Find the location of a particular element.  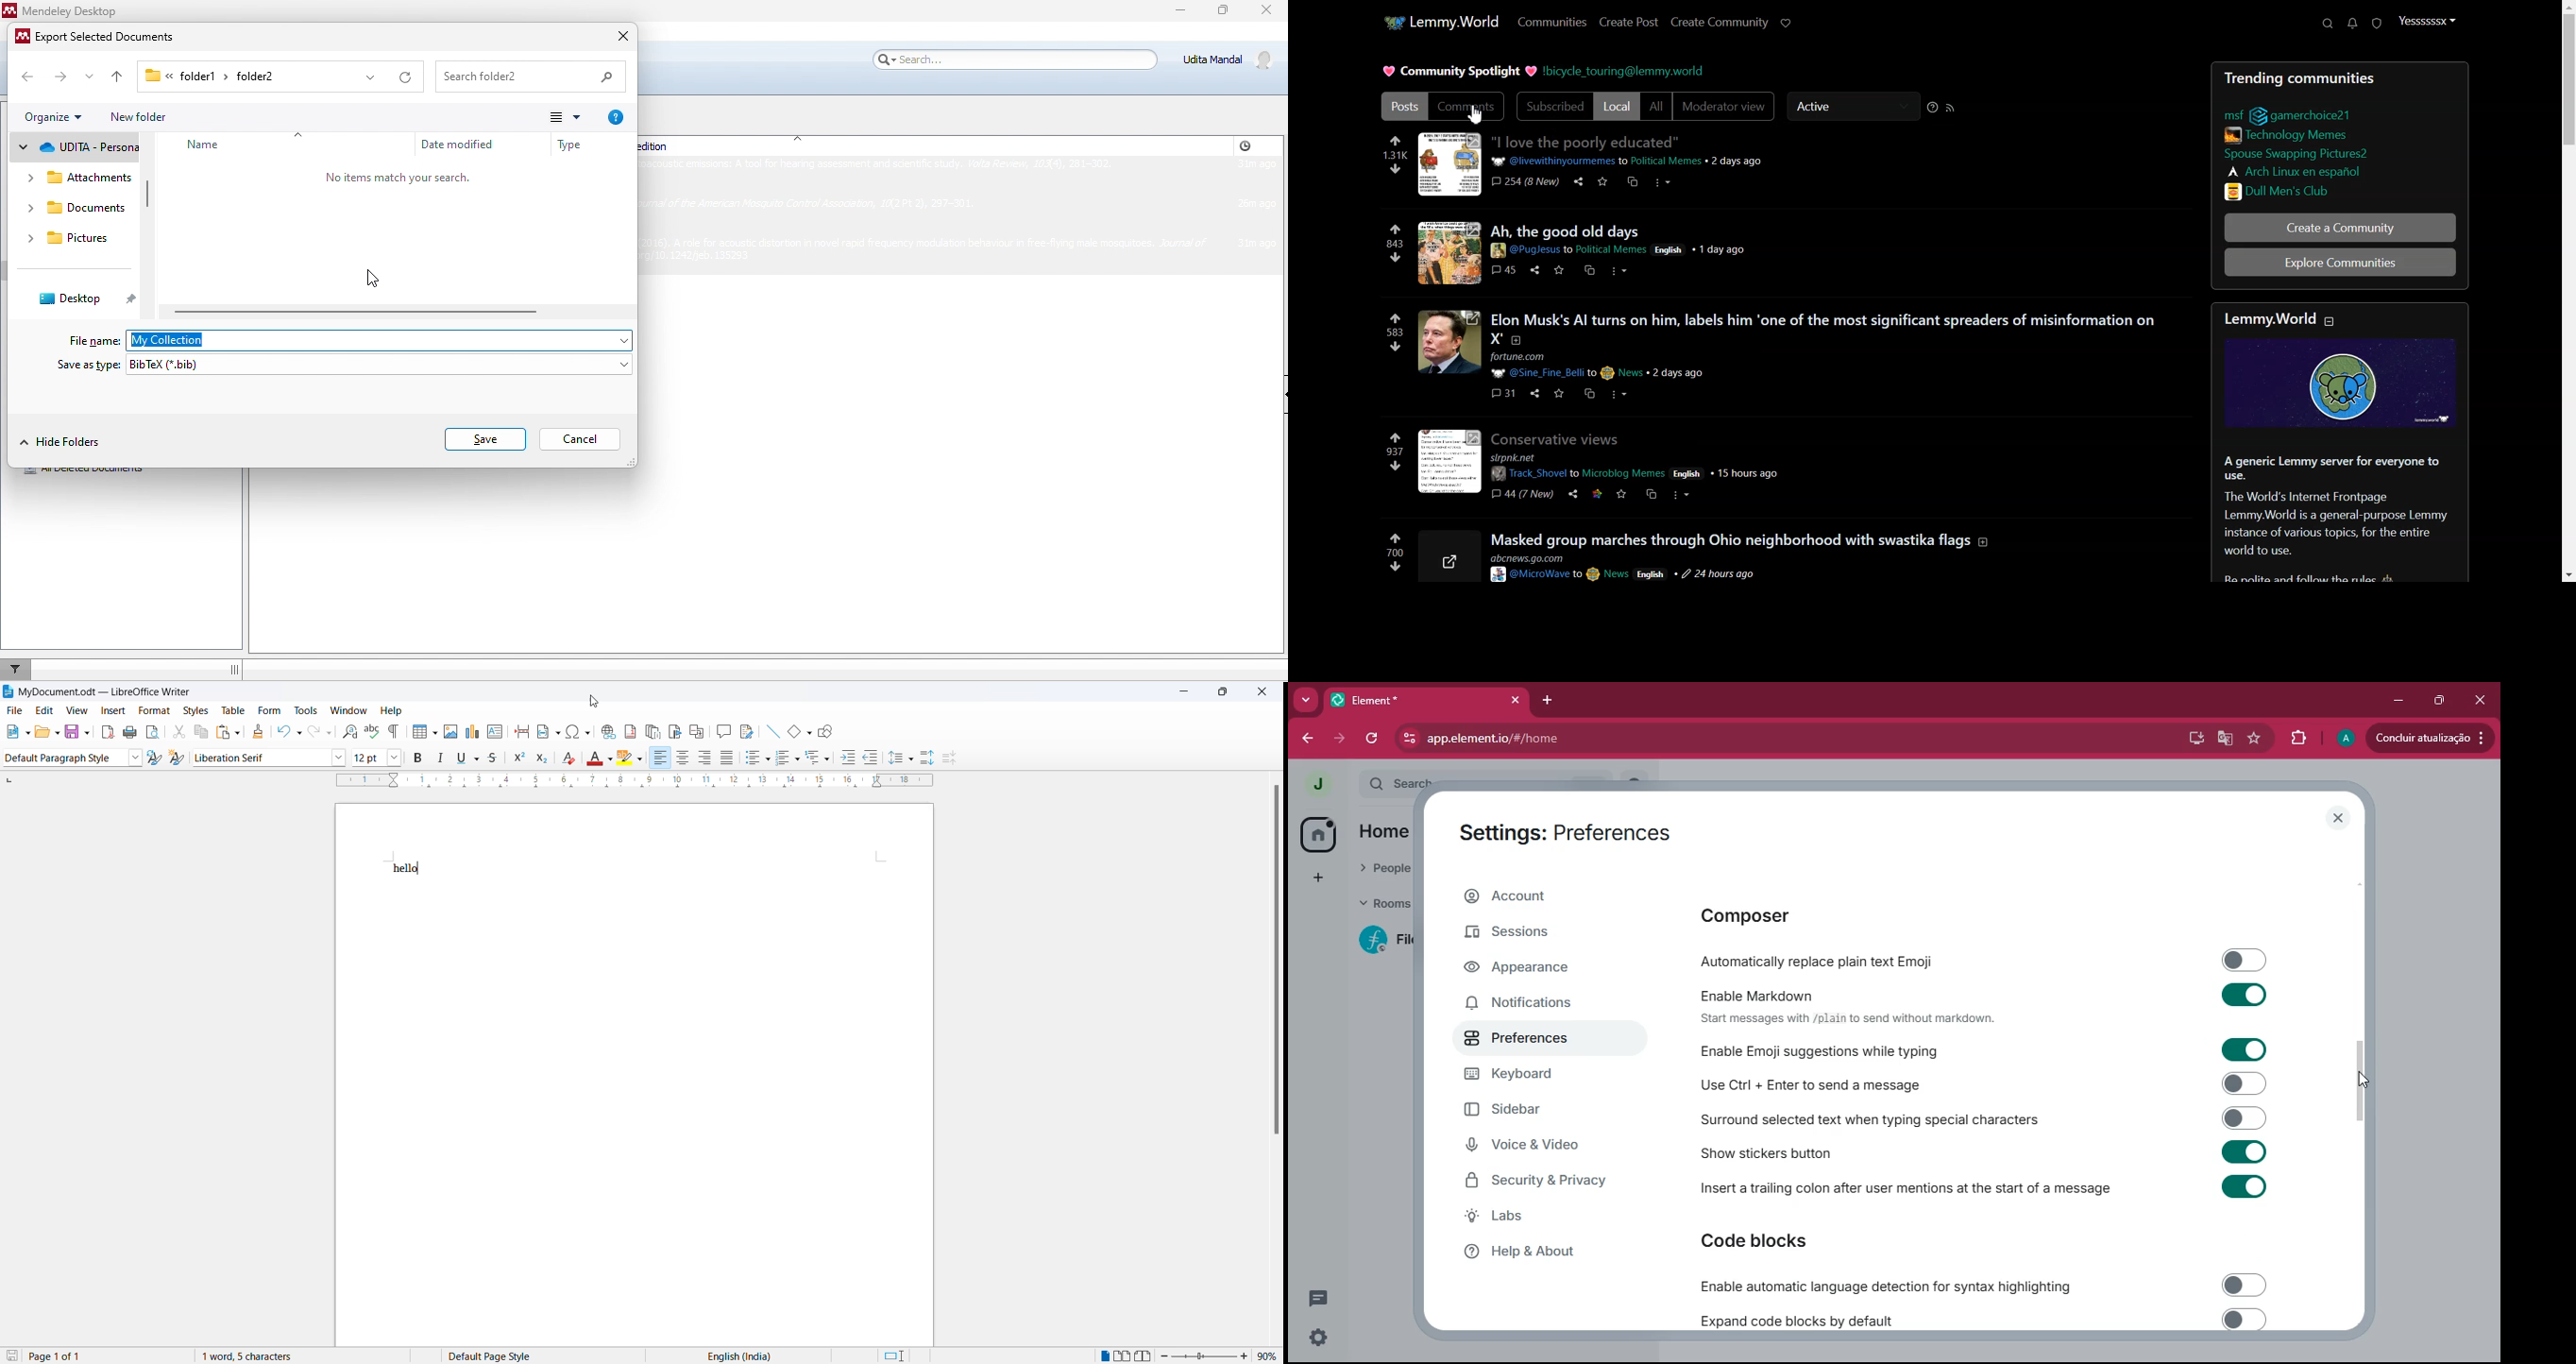

Text is located at coordinates (2341, 515).